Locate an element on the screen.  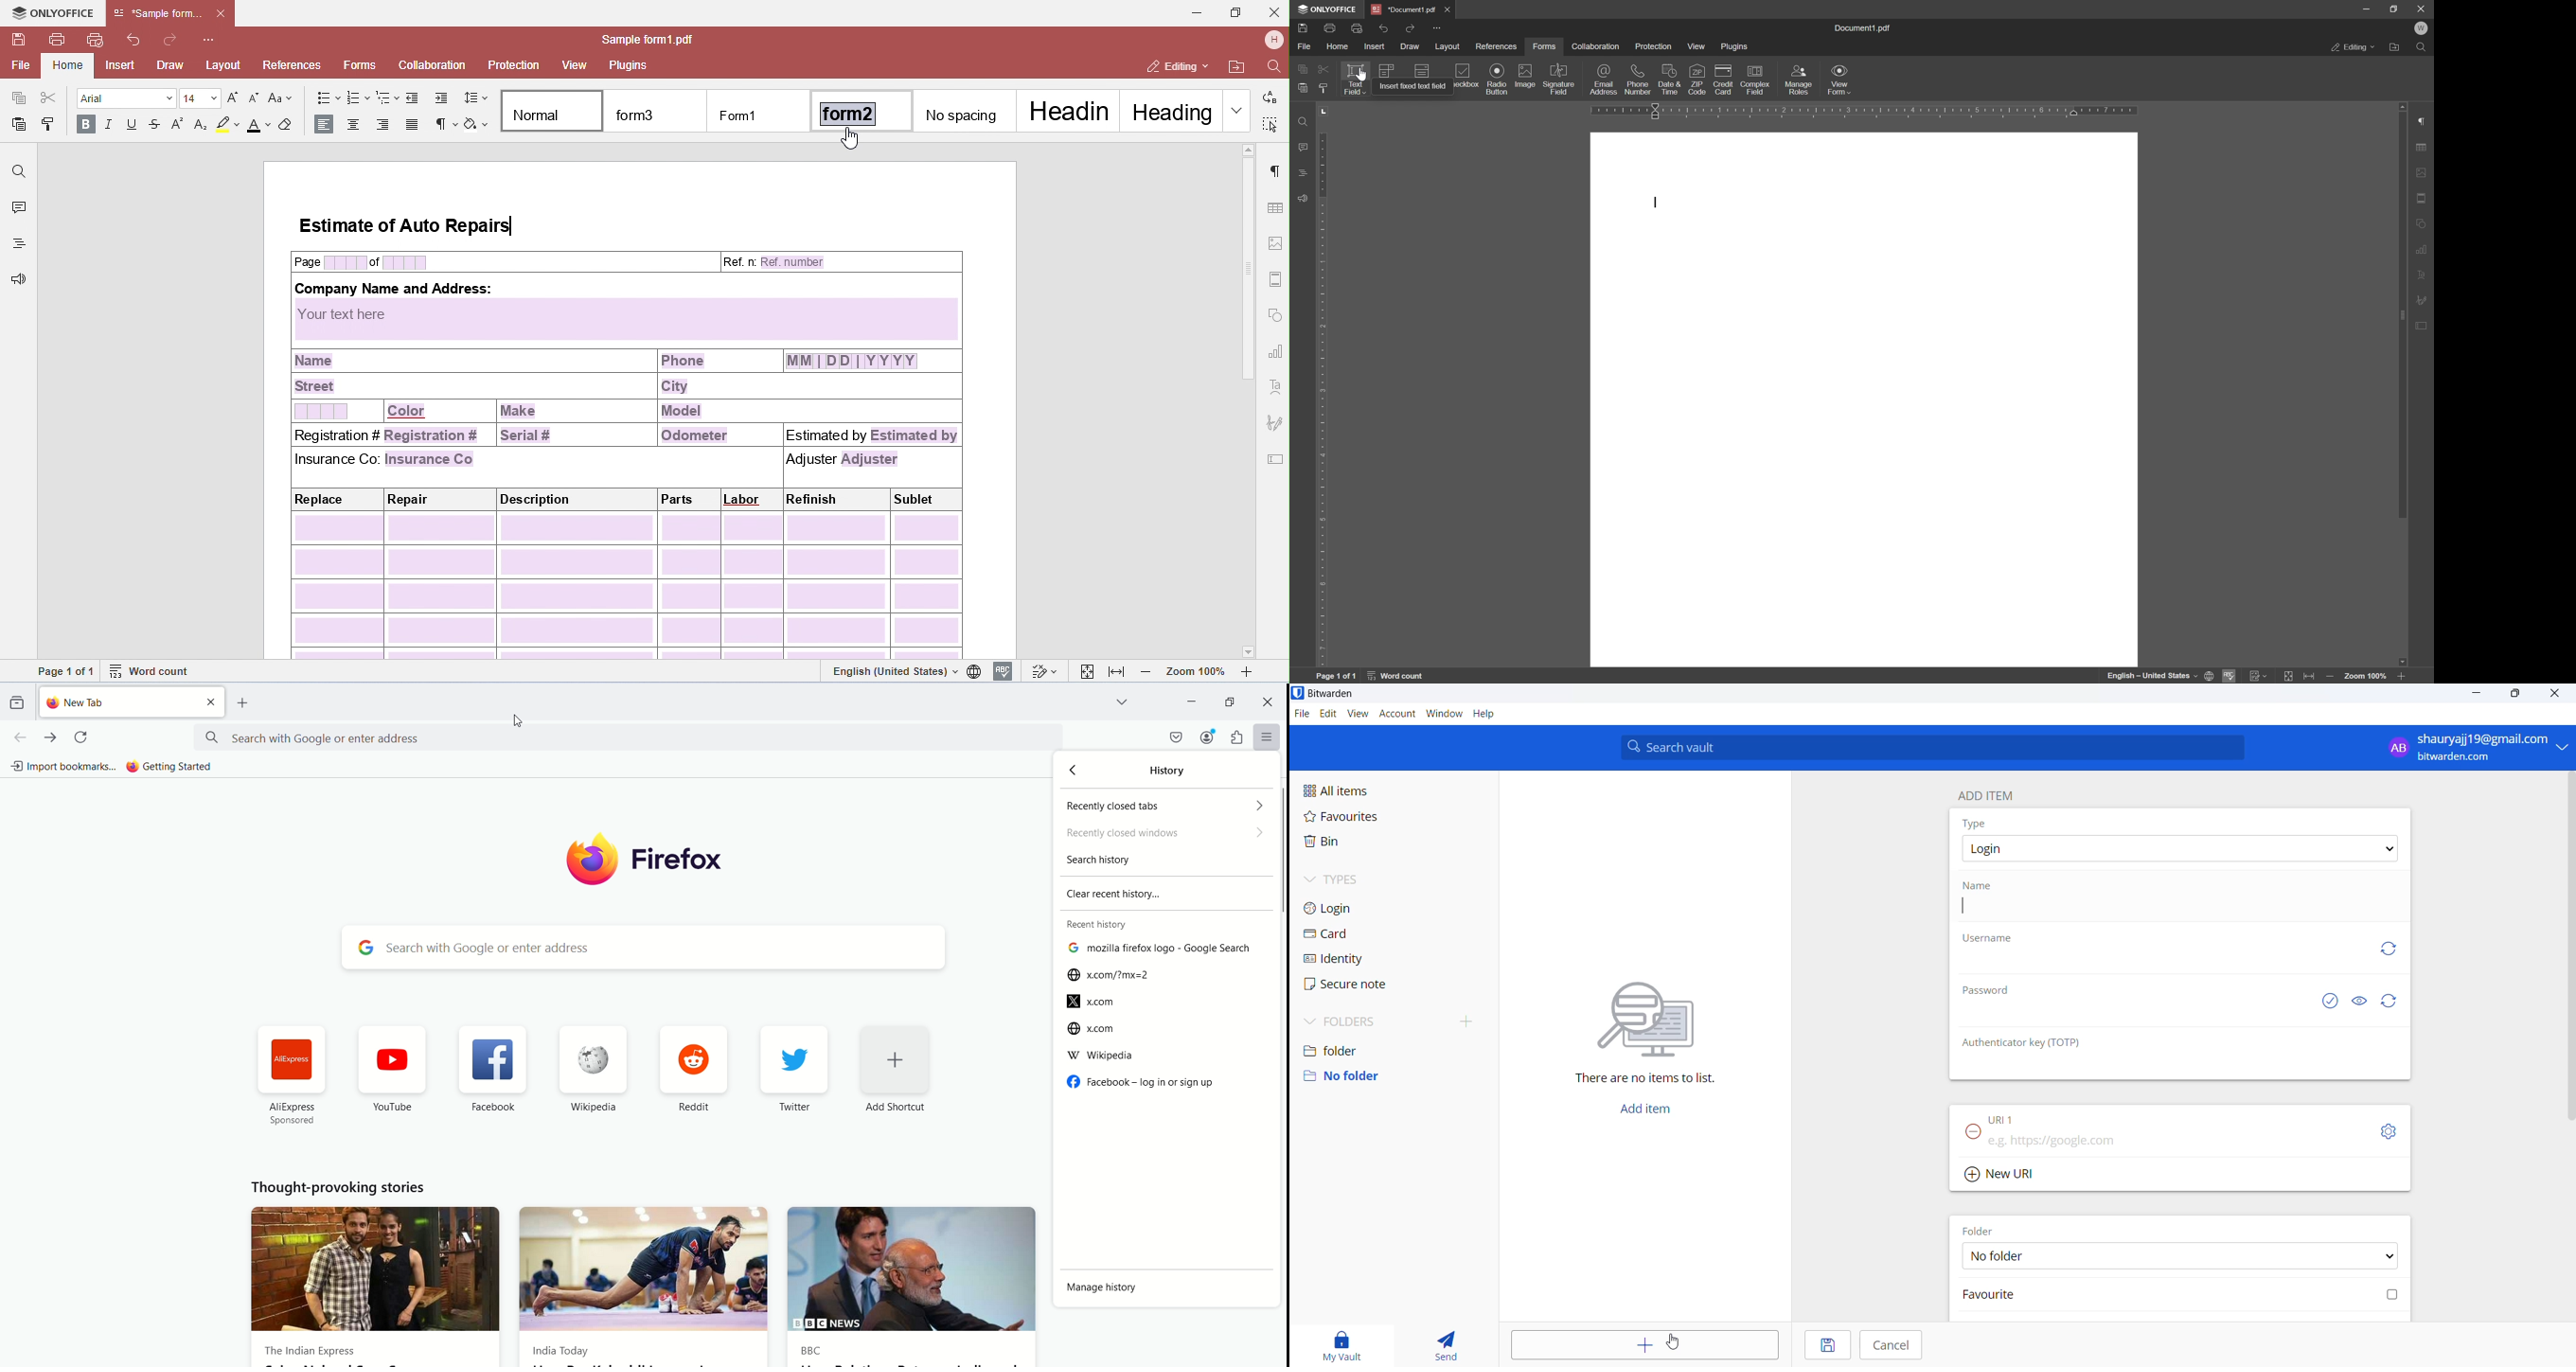
exposed is located at coordinates (2330, 999).